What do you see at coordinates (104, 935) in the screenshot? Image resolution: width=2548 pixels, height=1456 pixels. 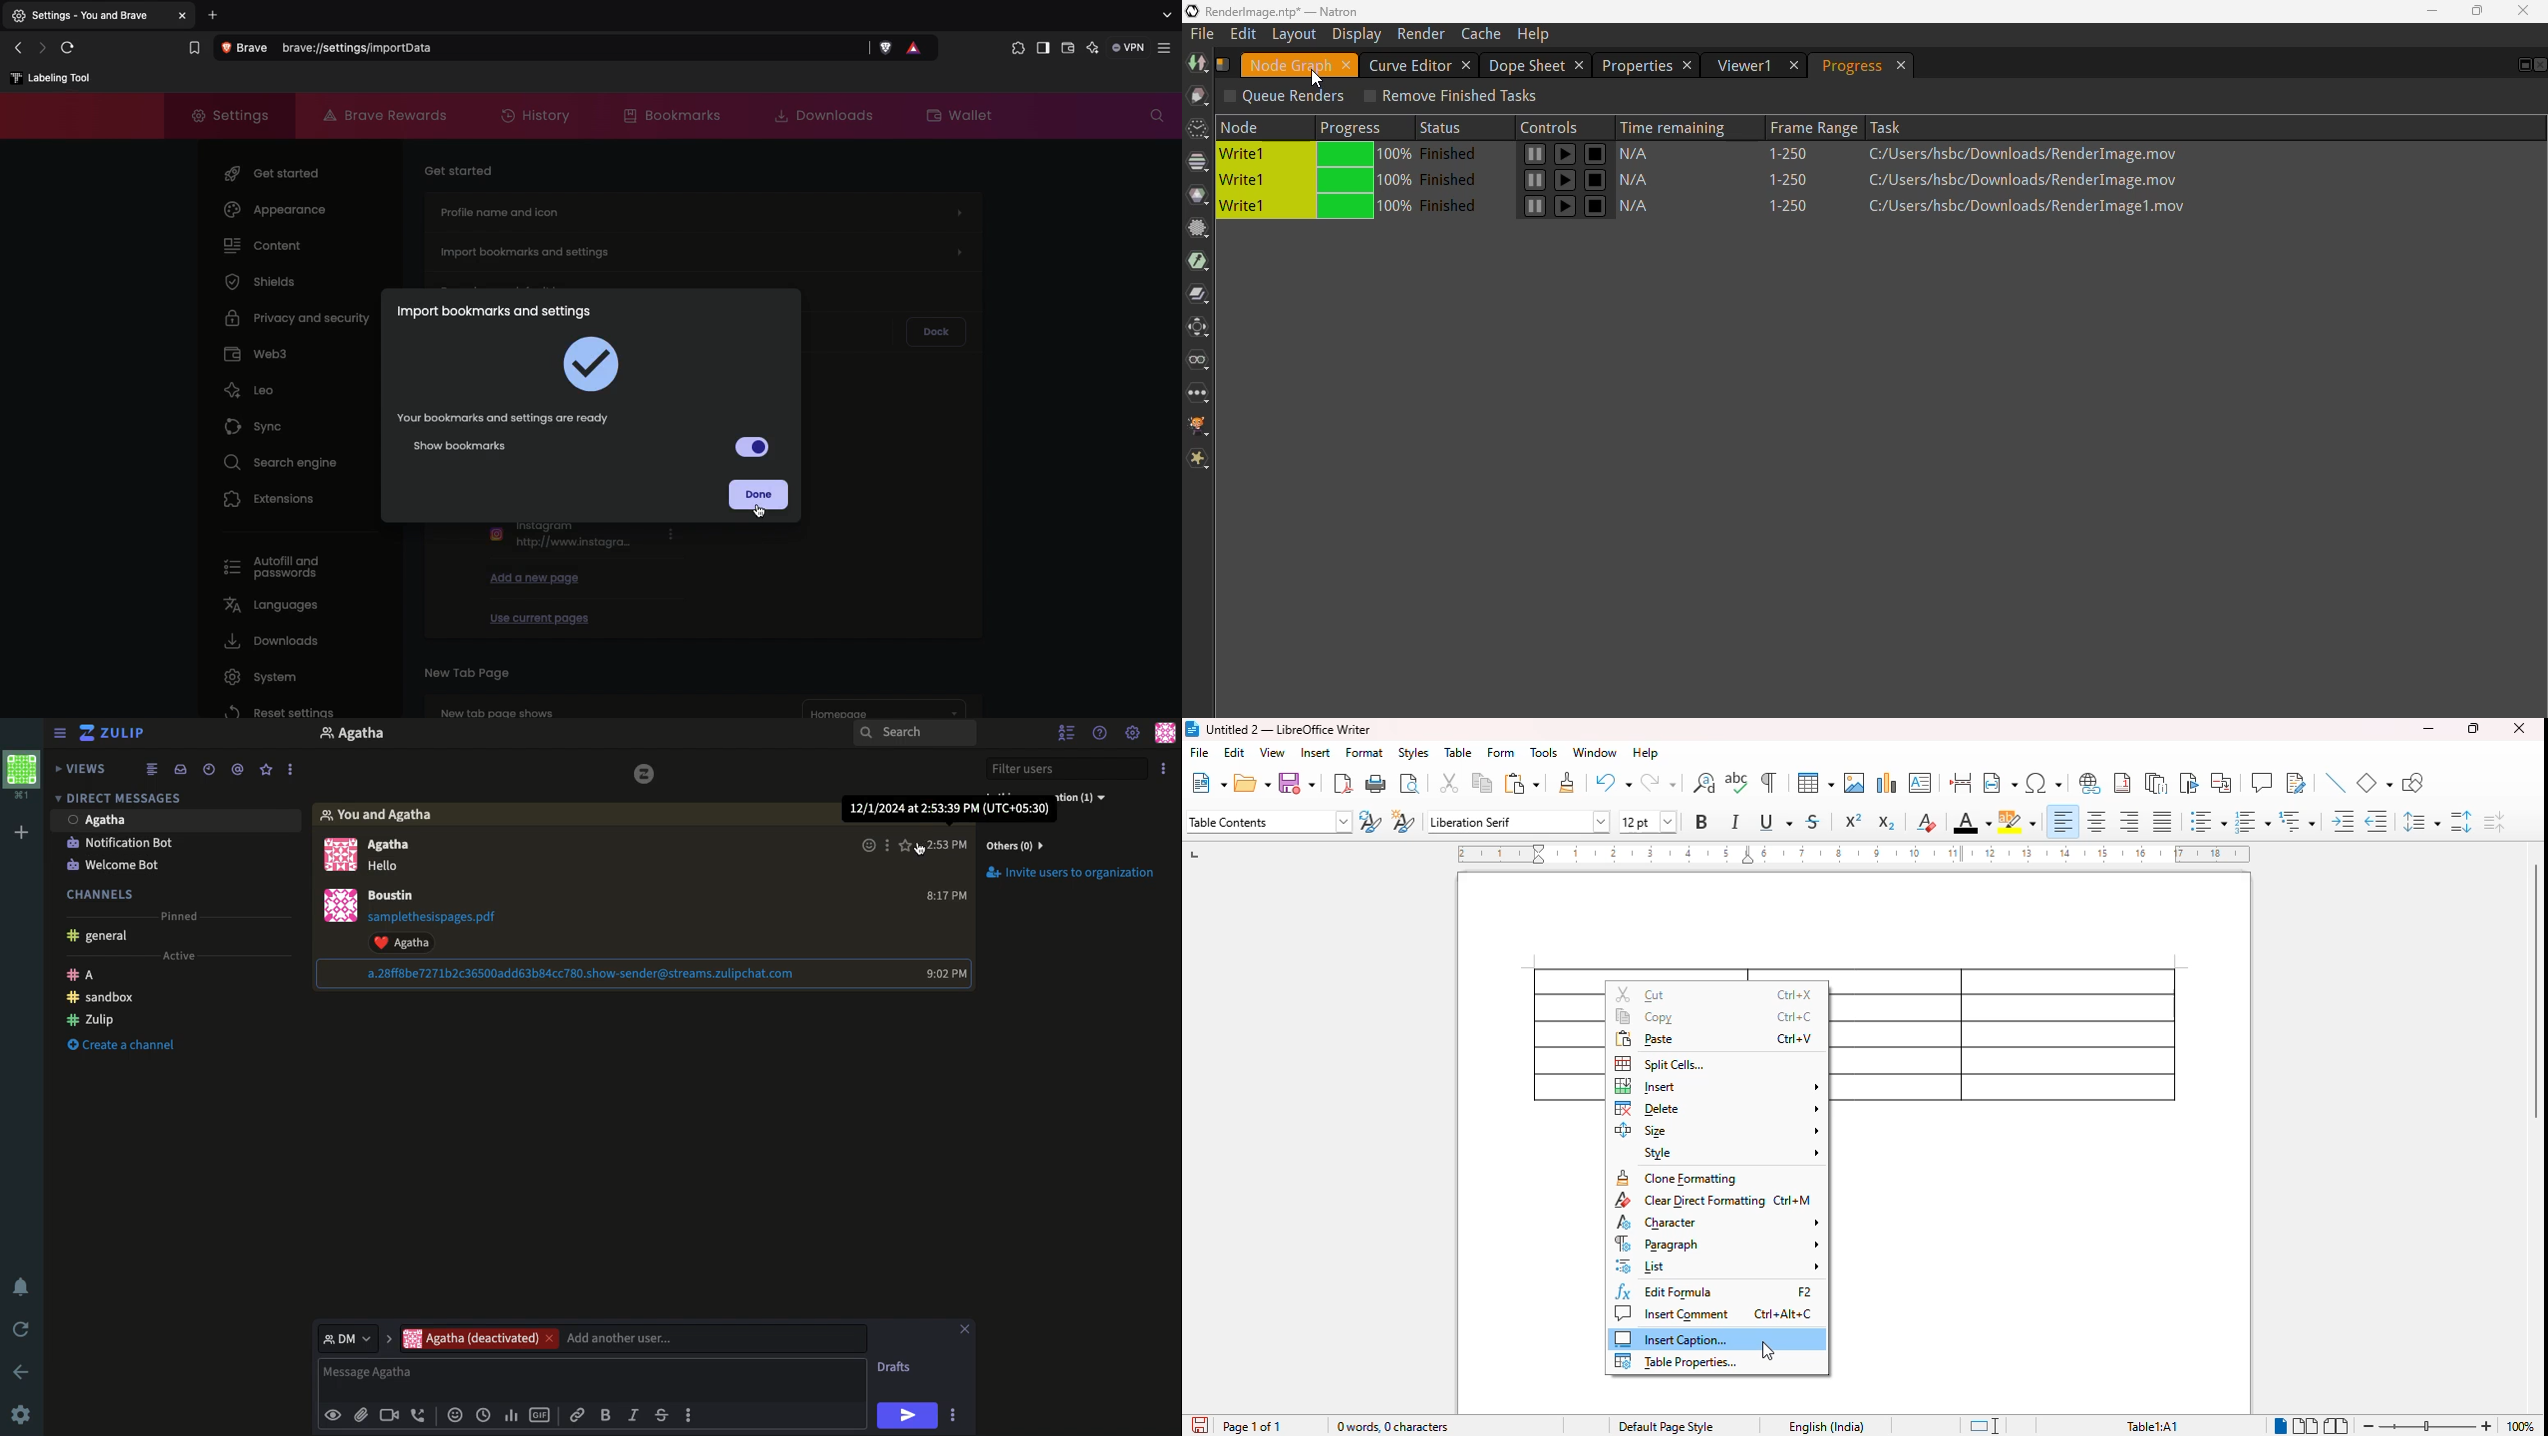 I see `General` at bounding box center [104, 935].